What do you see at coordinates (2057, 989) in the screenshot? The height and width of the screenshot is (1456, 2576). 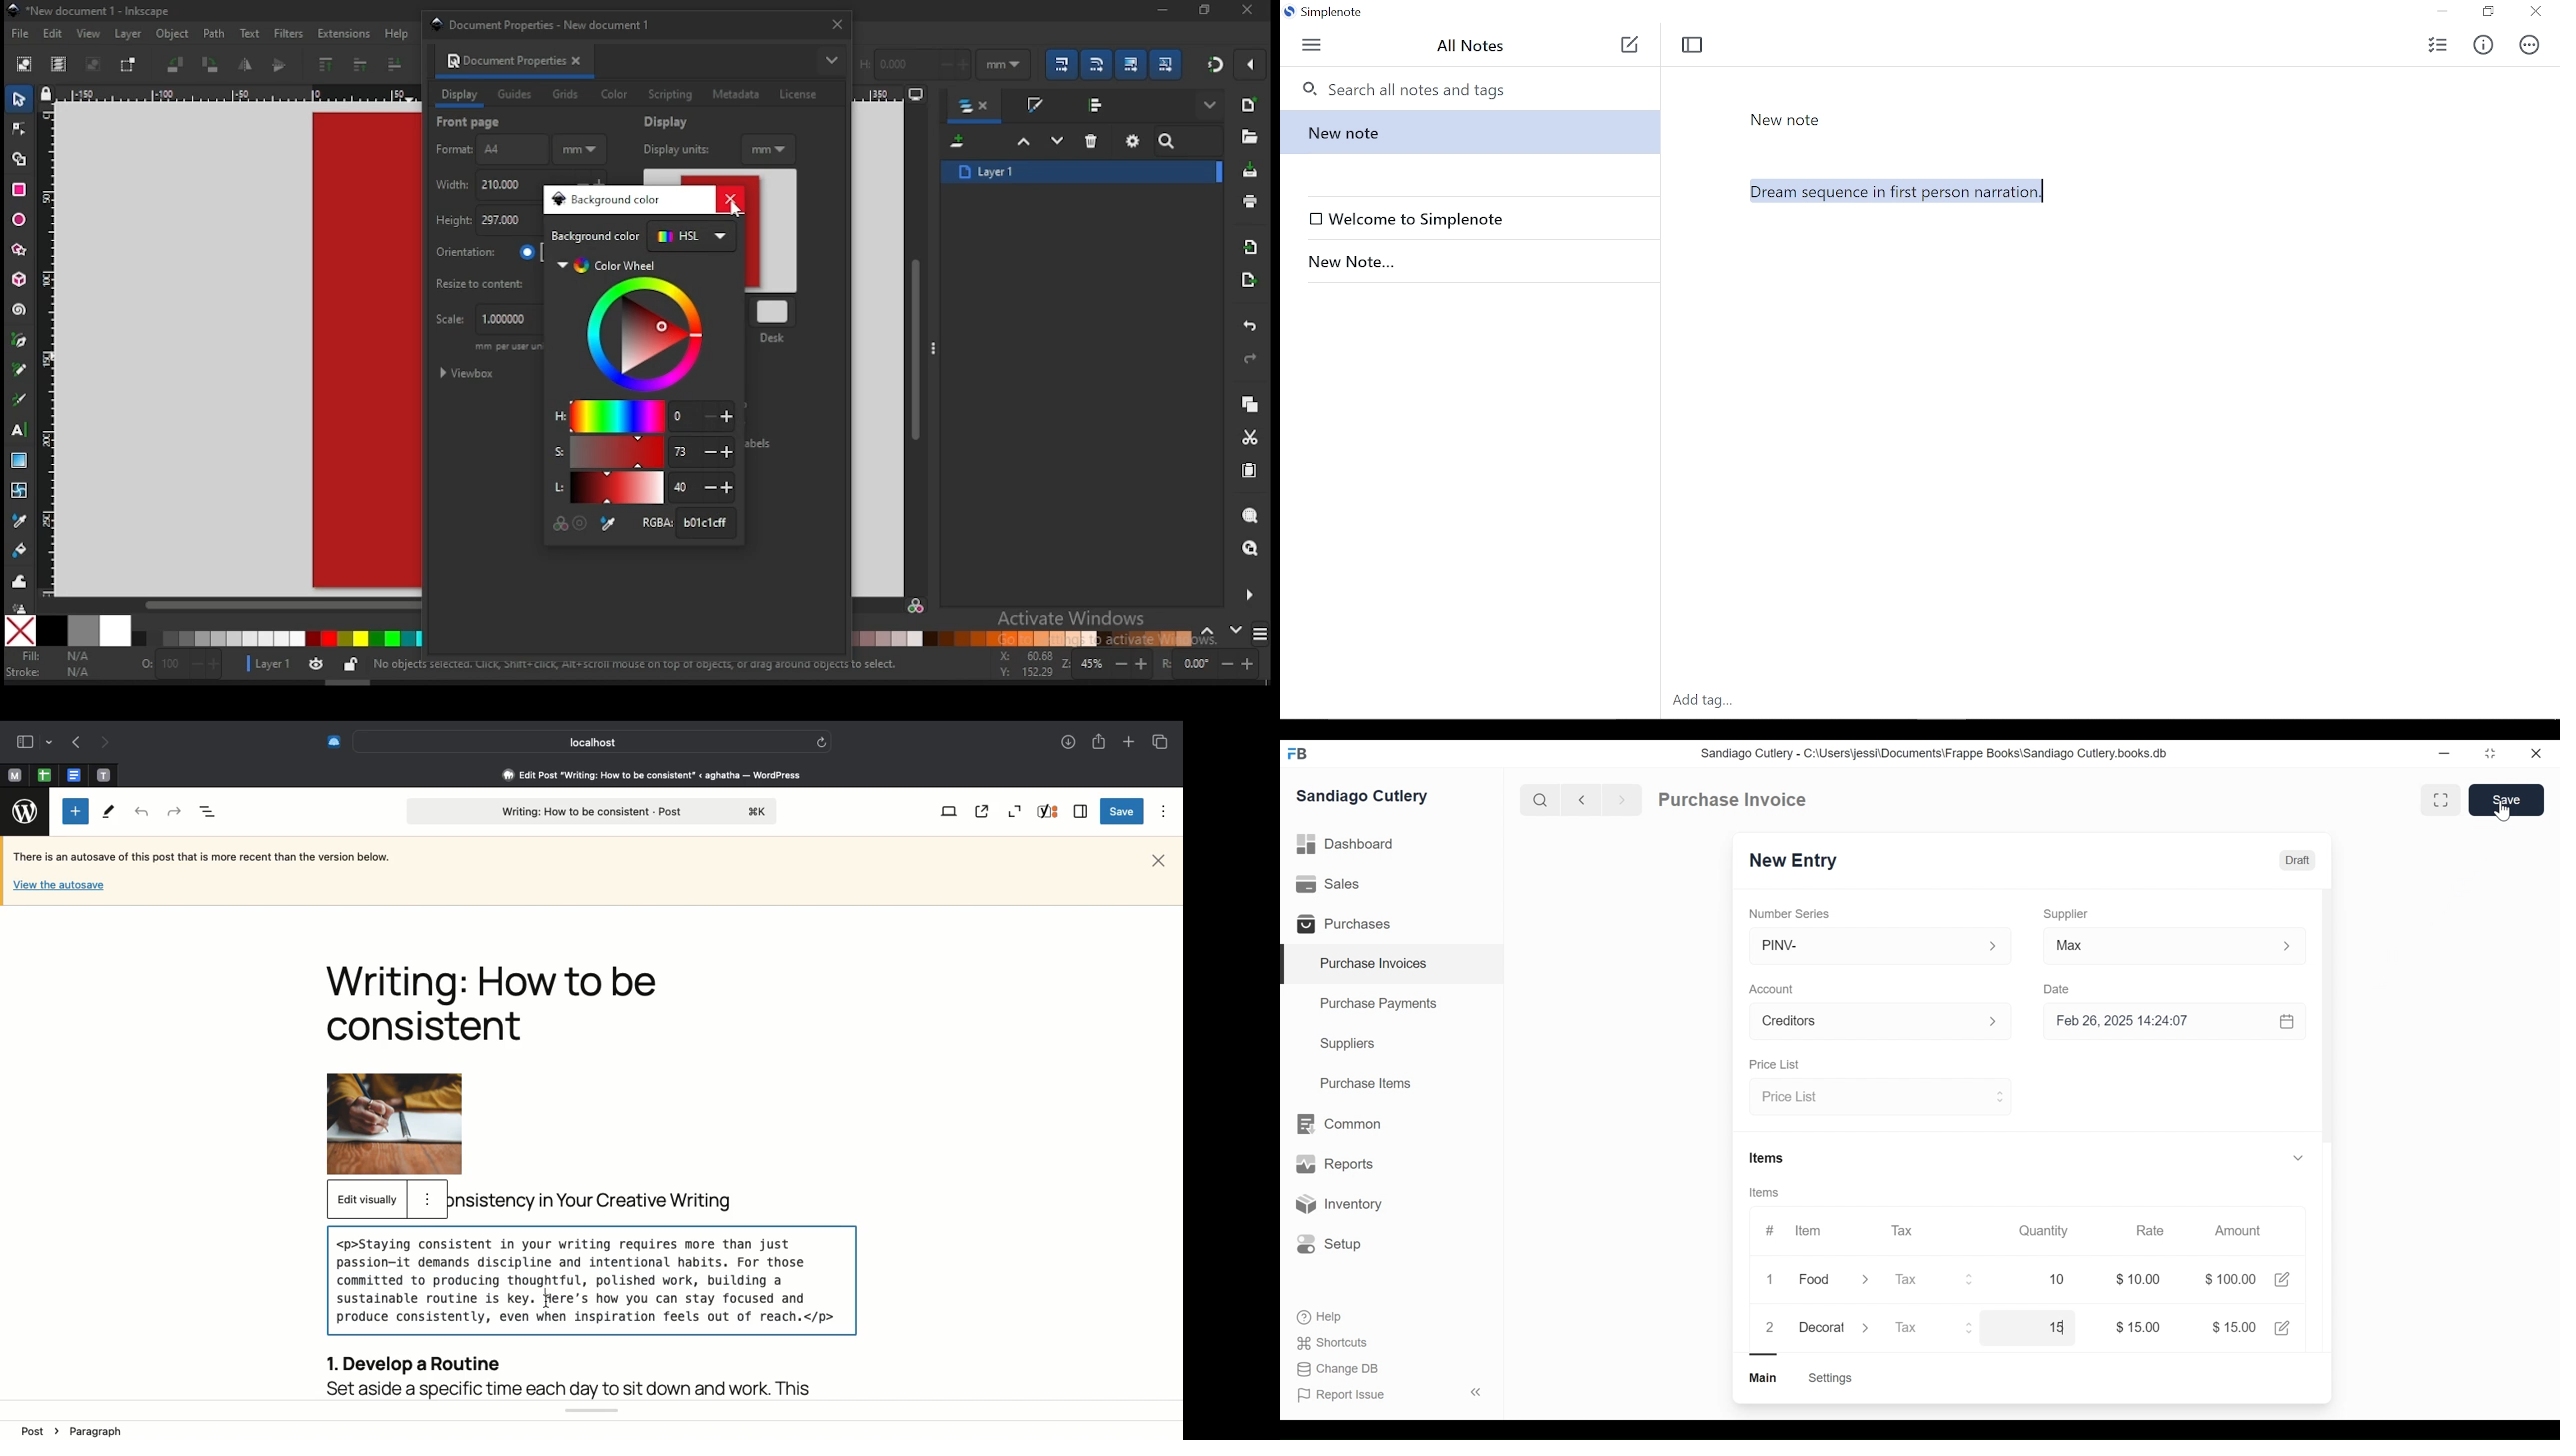 I see `Date` at bounding box center [2057, 989].